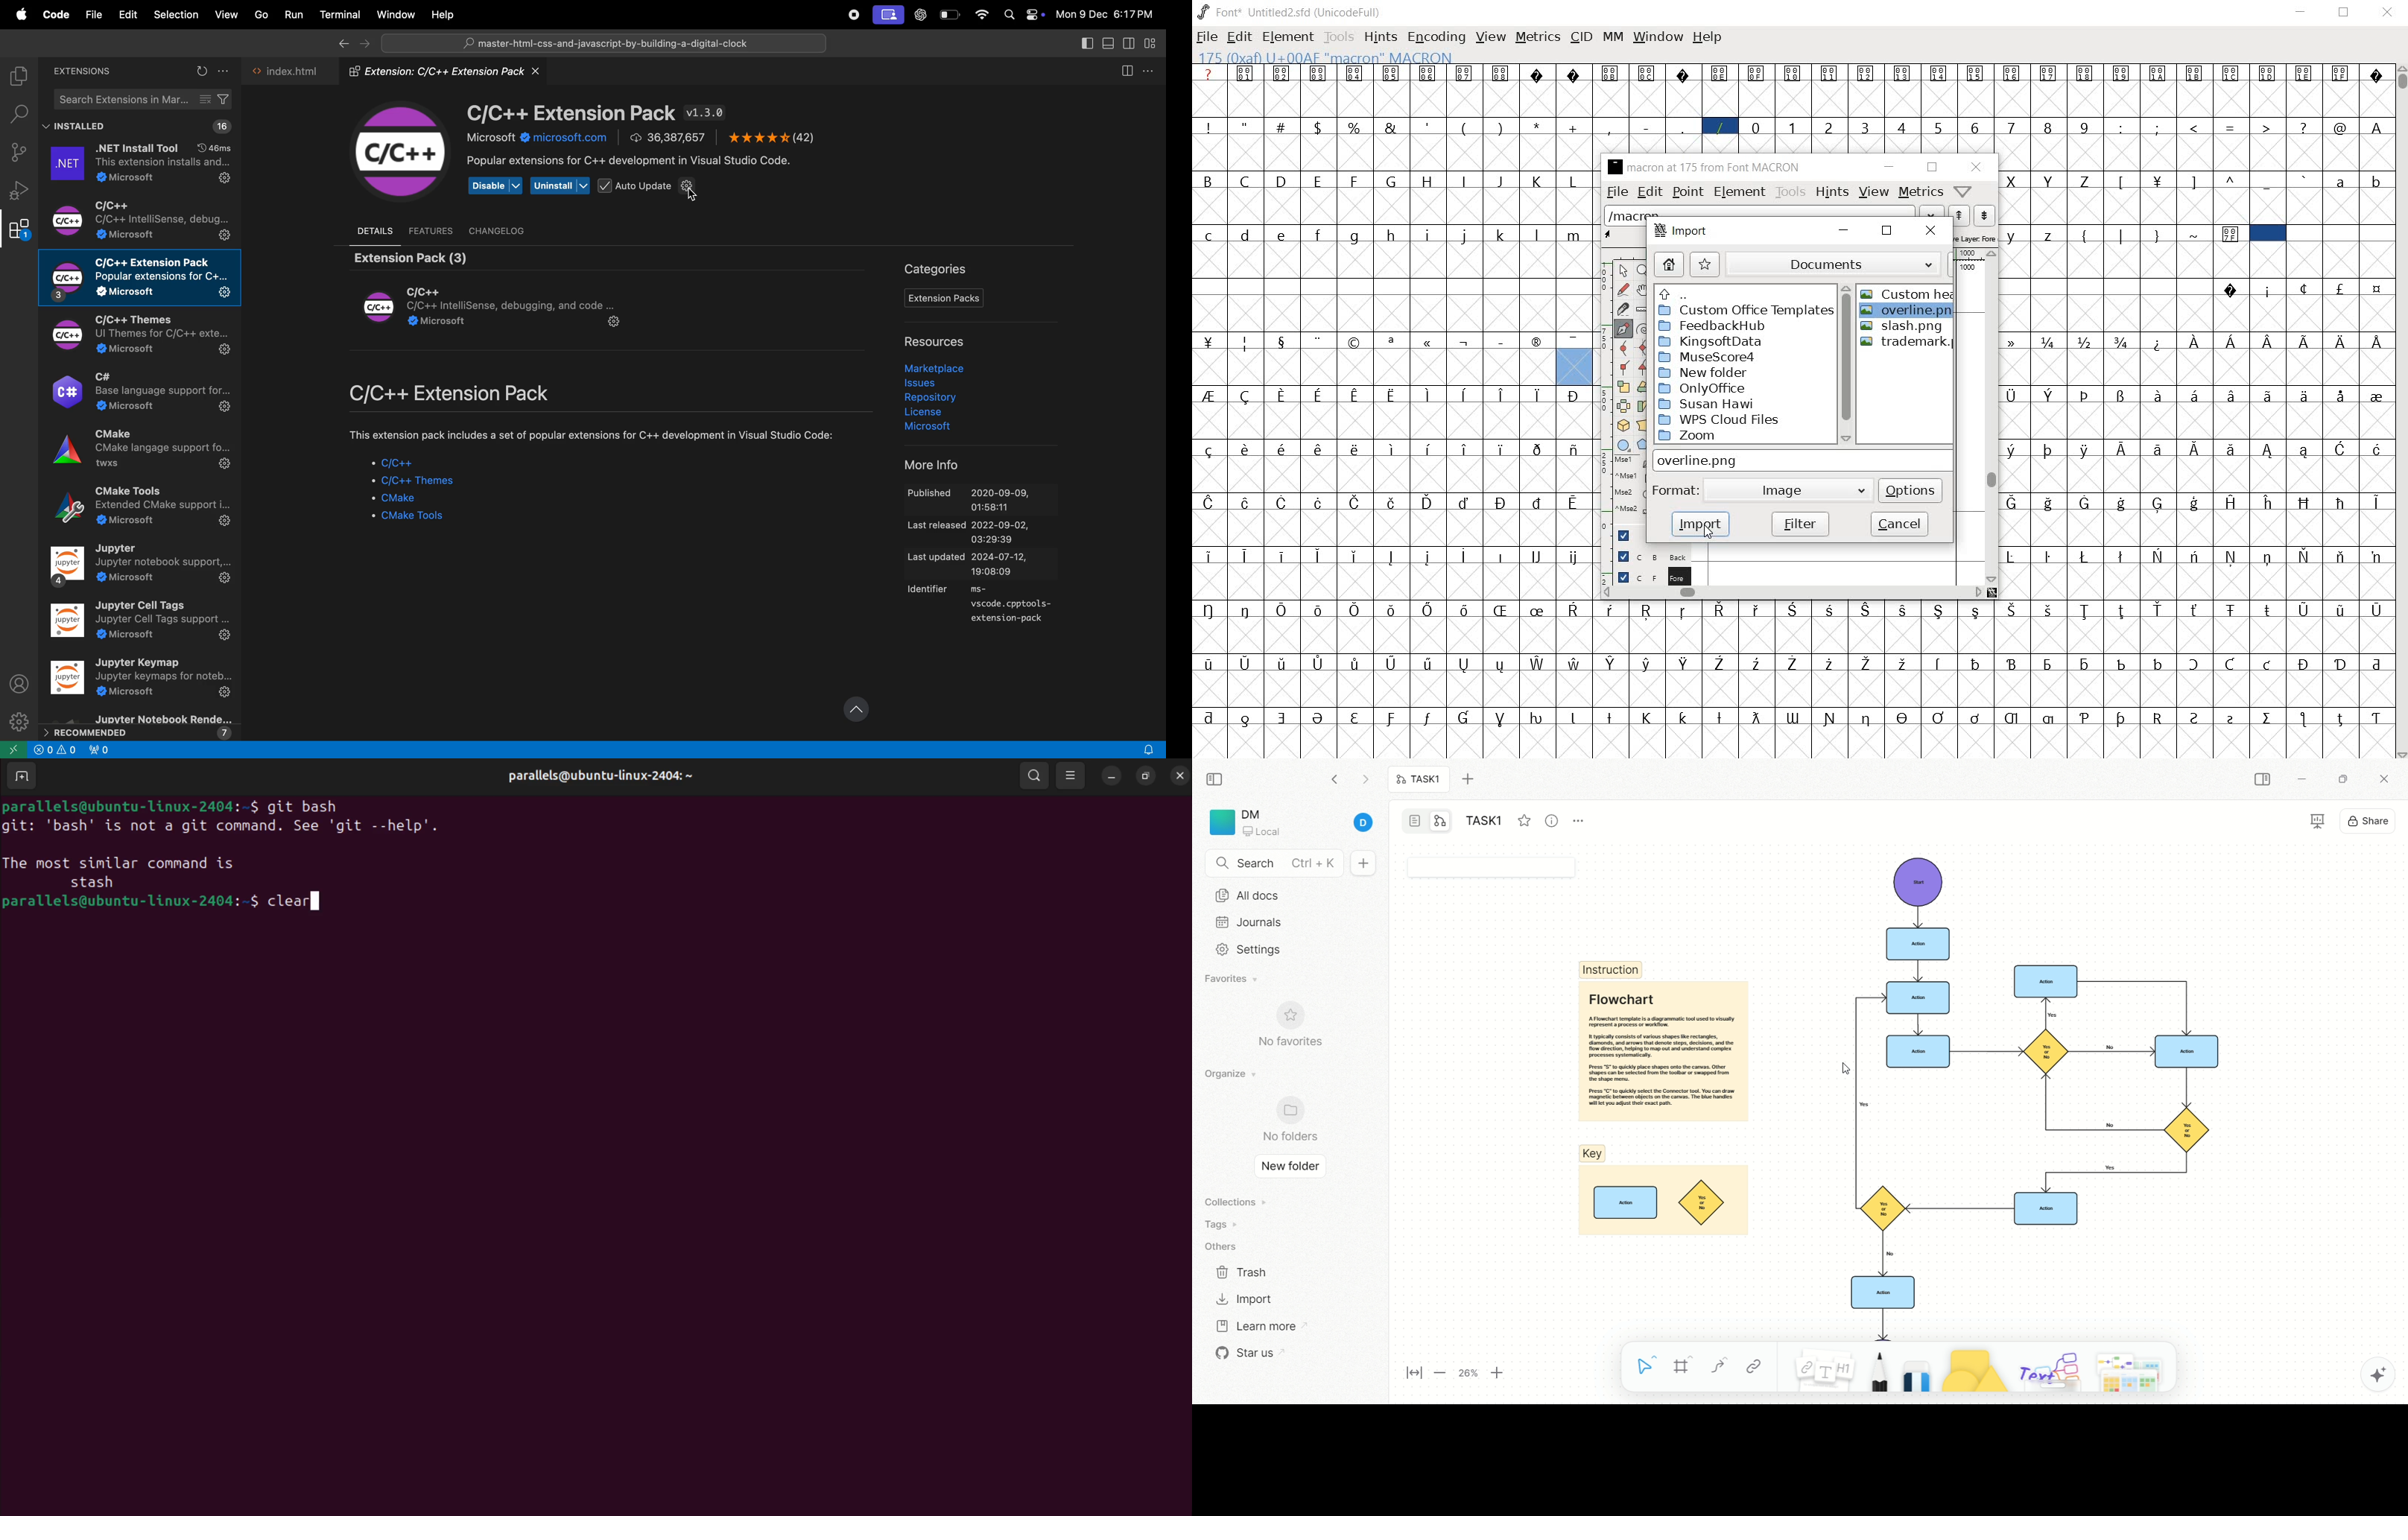 The height and width of the screenshot is (1540, 2408). What do you see at coordinates (1285, 1121) in the screenshot?
I see `no folder` at bounding box center [1285, 1121].